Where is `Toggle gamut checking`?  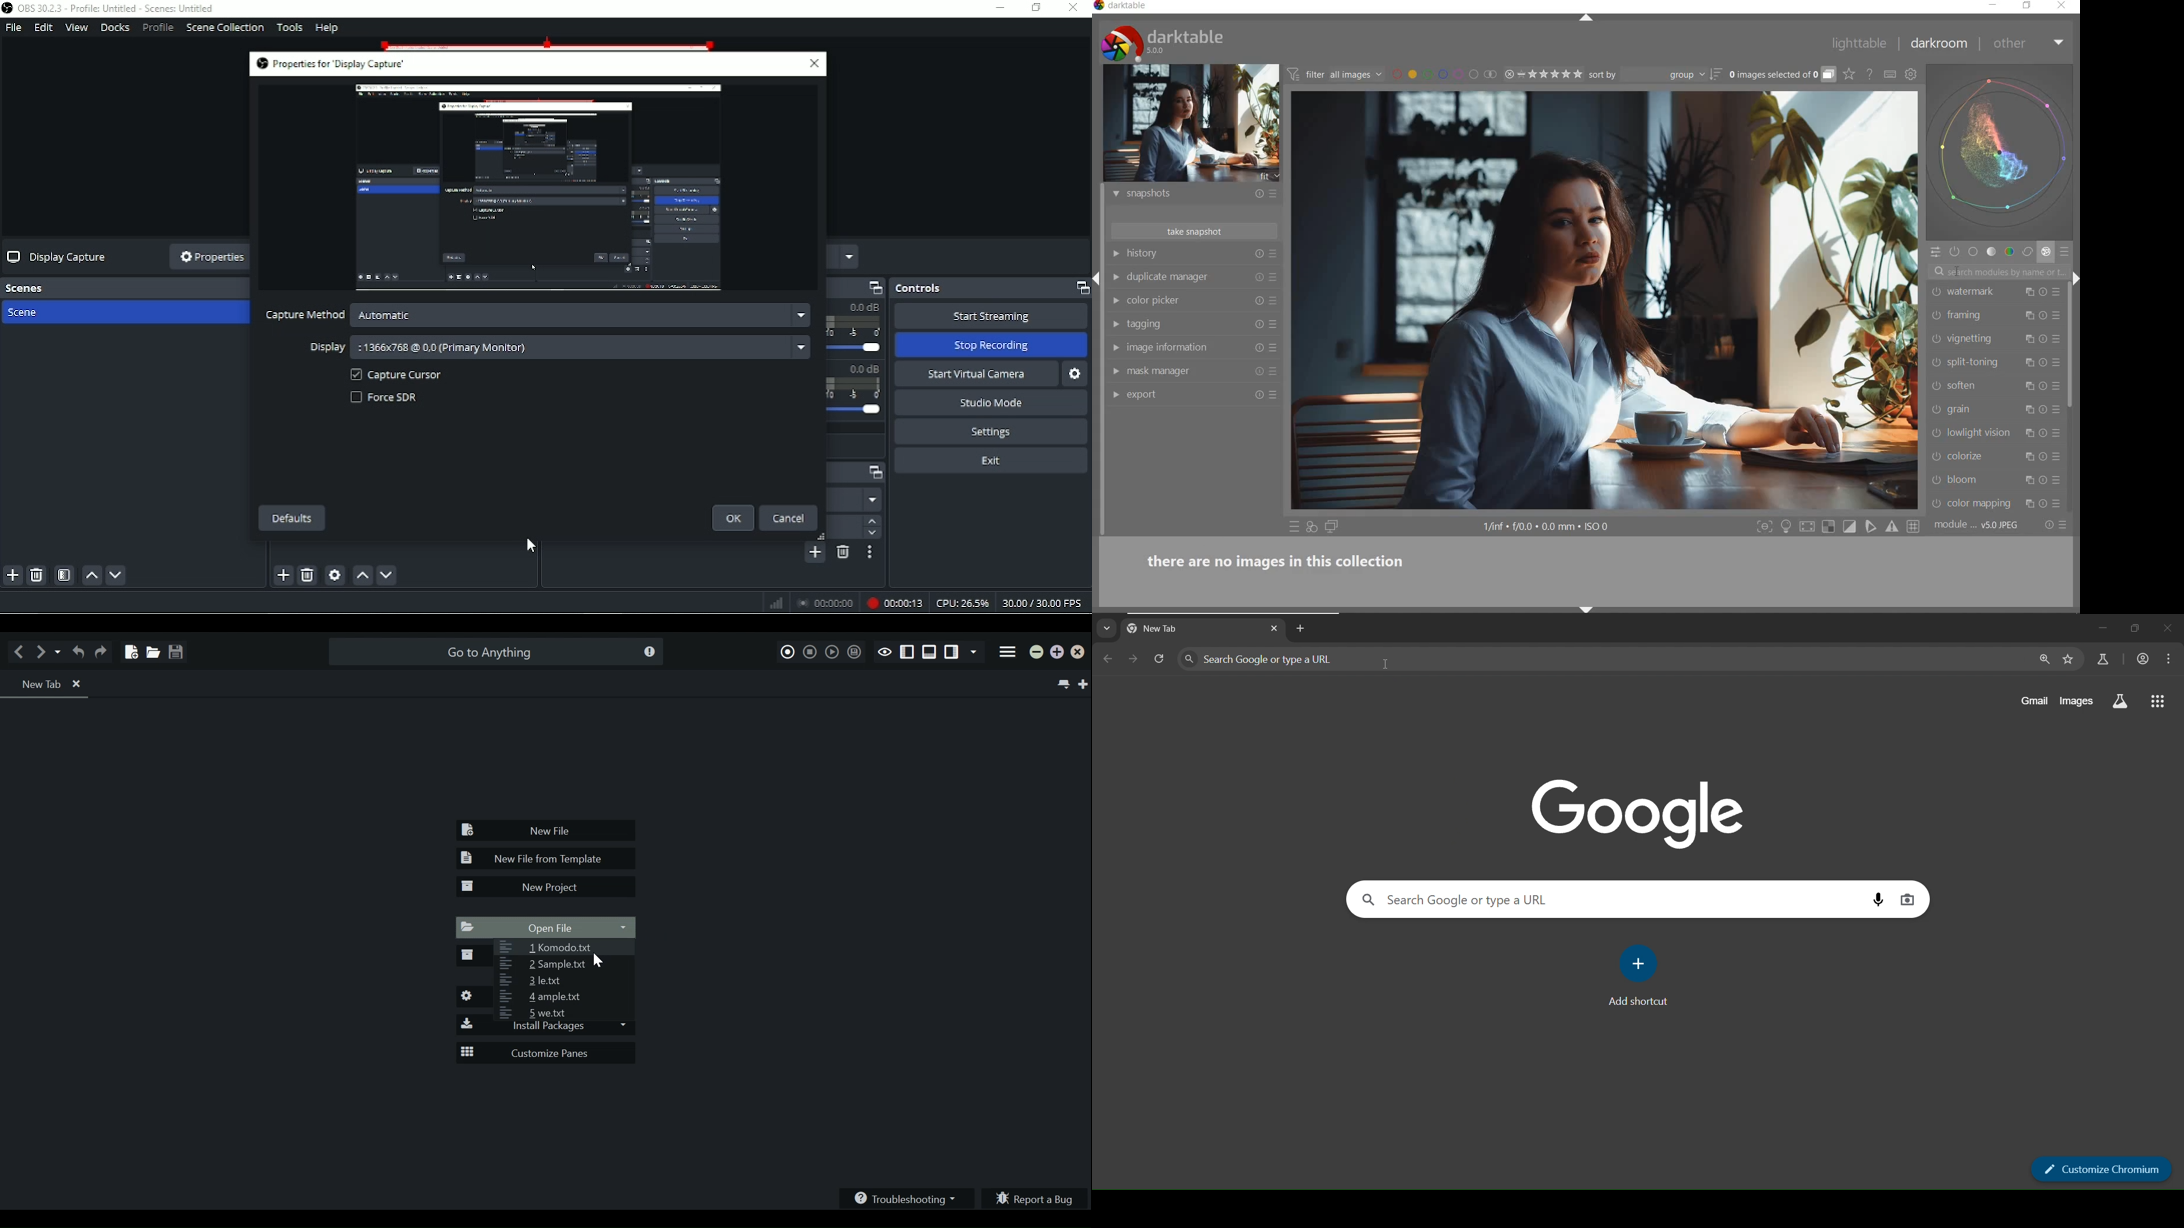 Toggle gamut checking is located at coordinates (1891, 527).